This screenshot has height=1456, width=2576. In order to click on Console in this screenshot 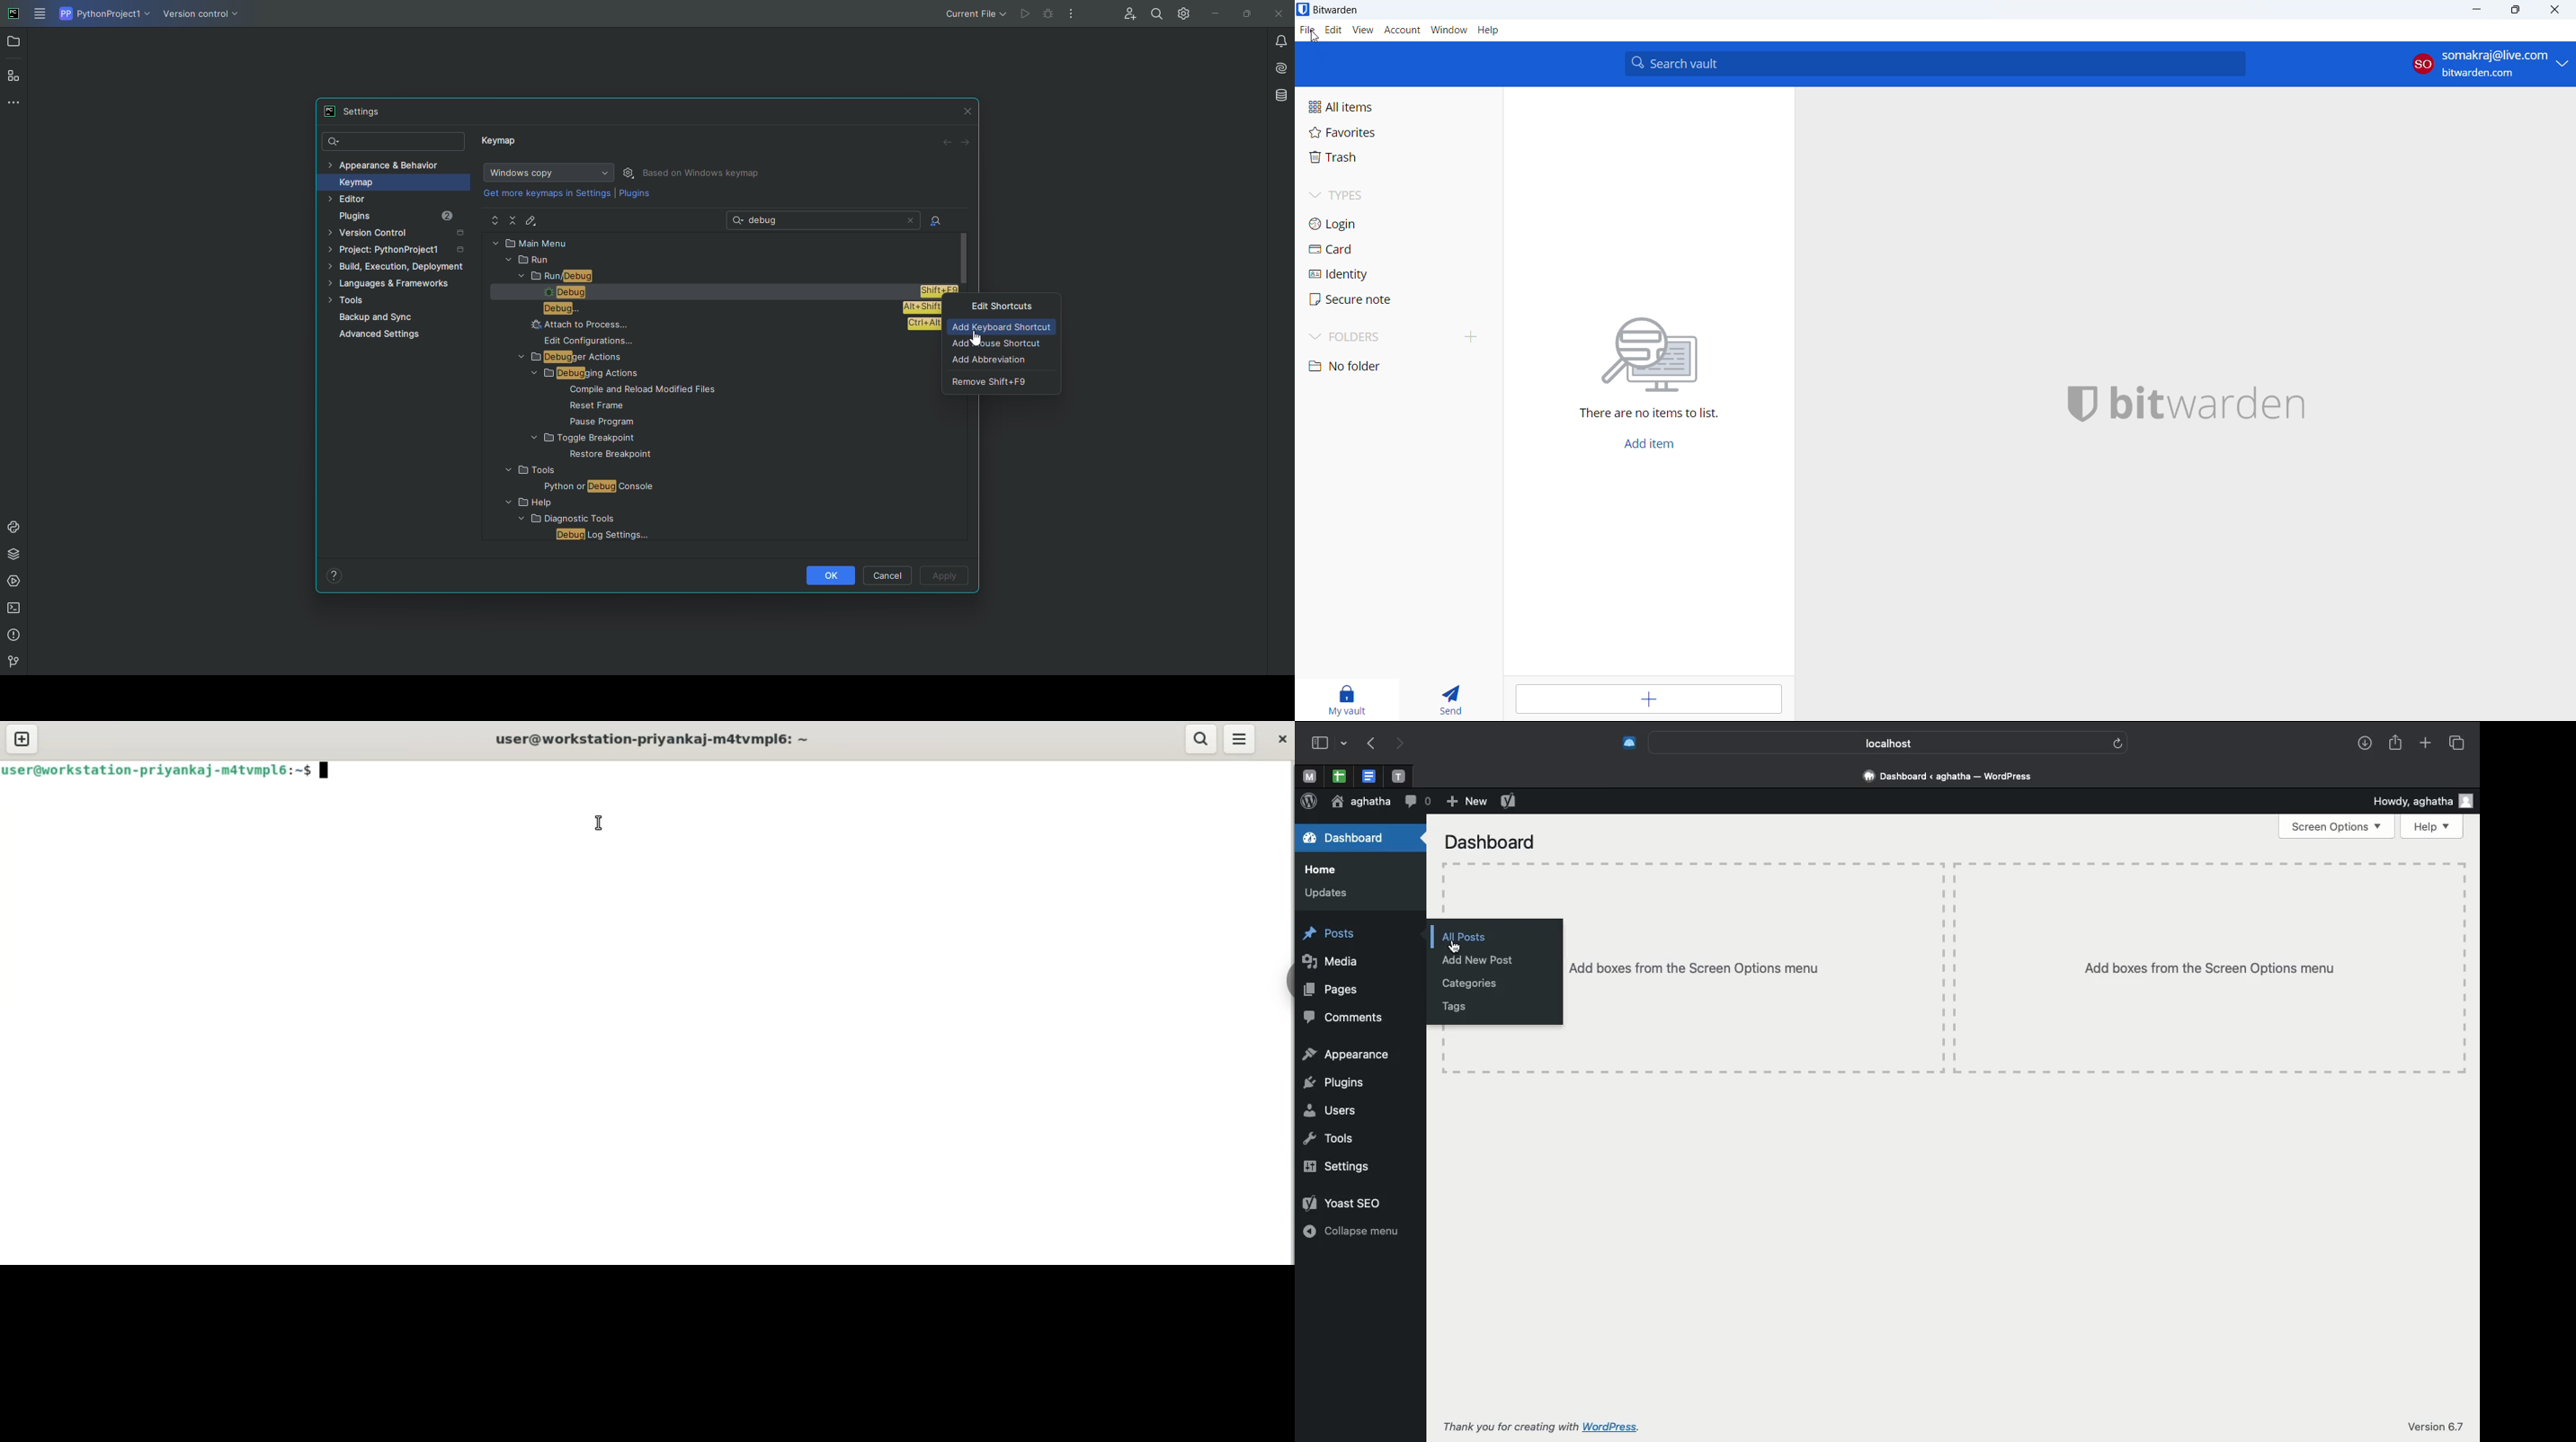, I will do `click(14, 527)`.